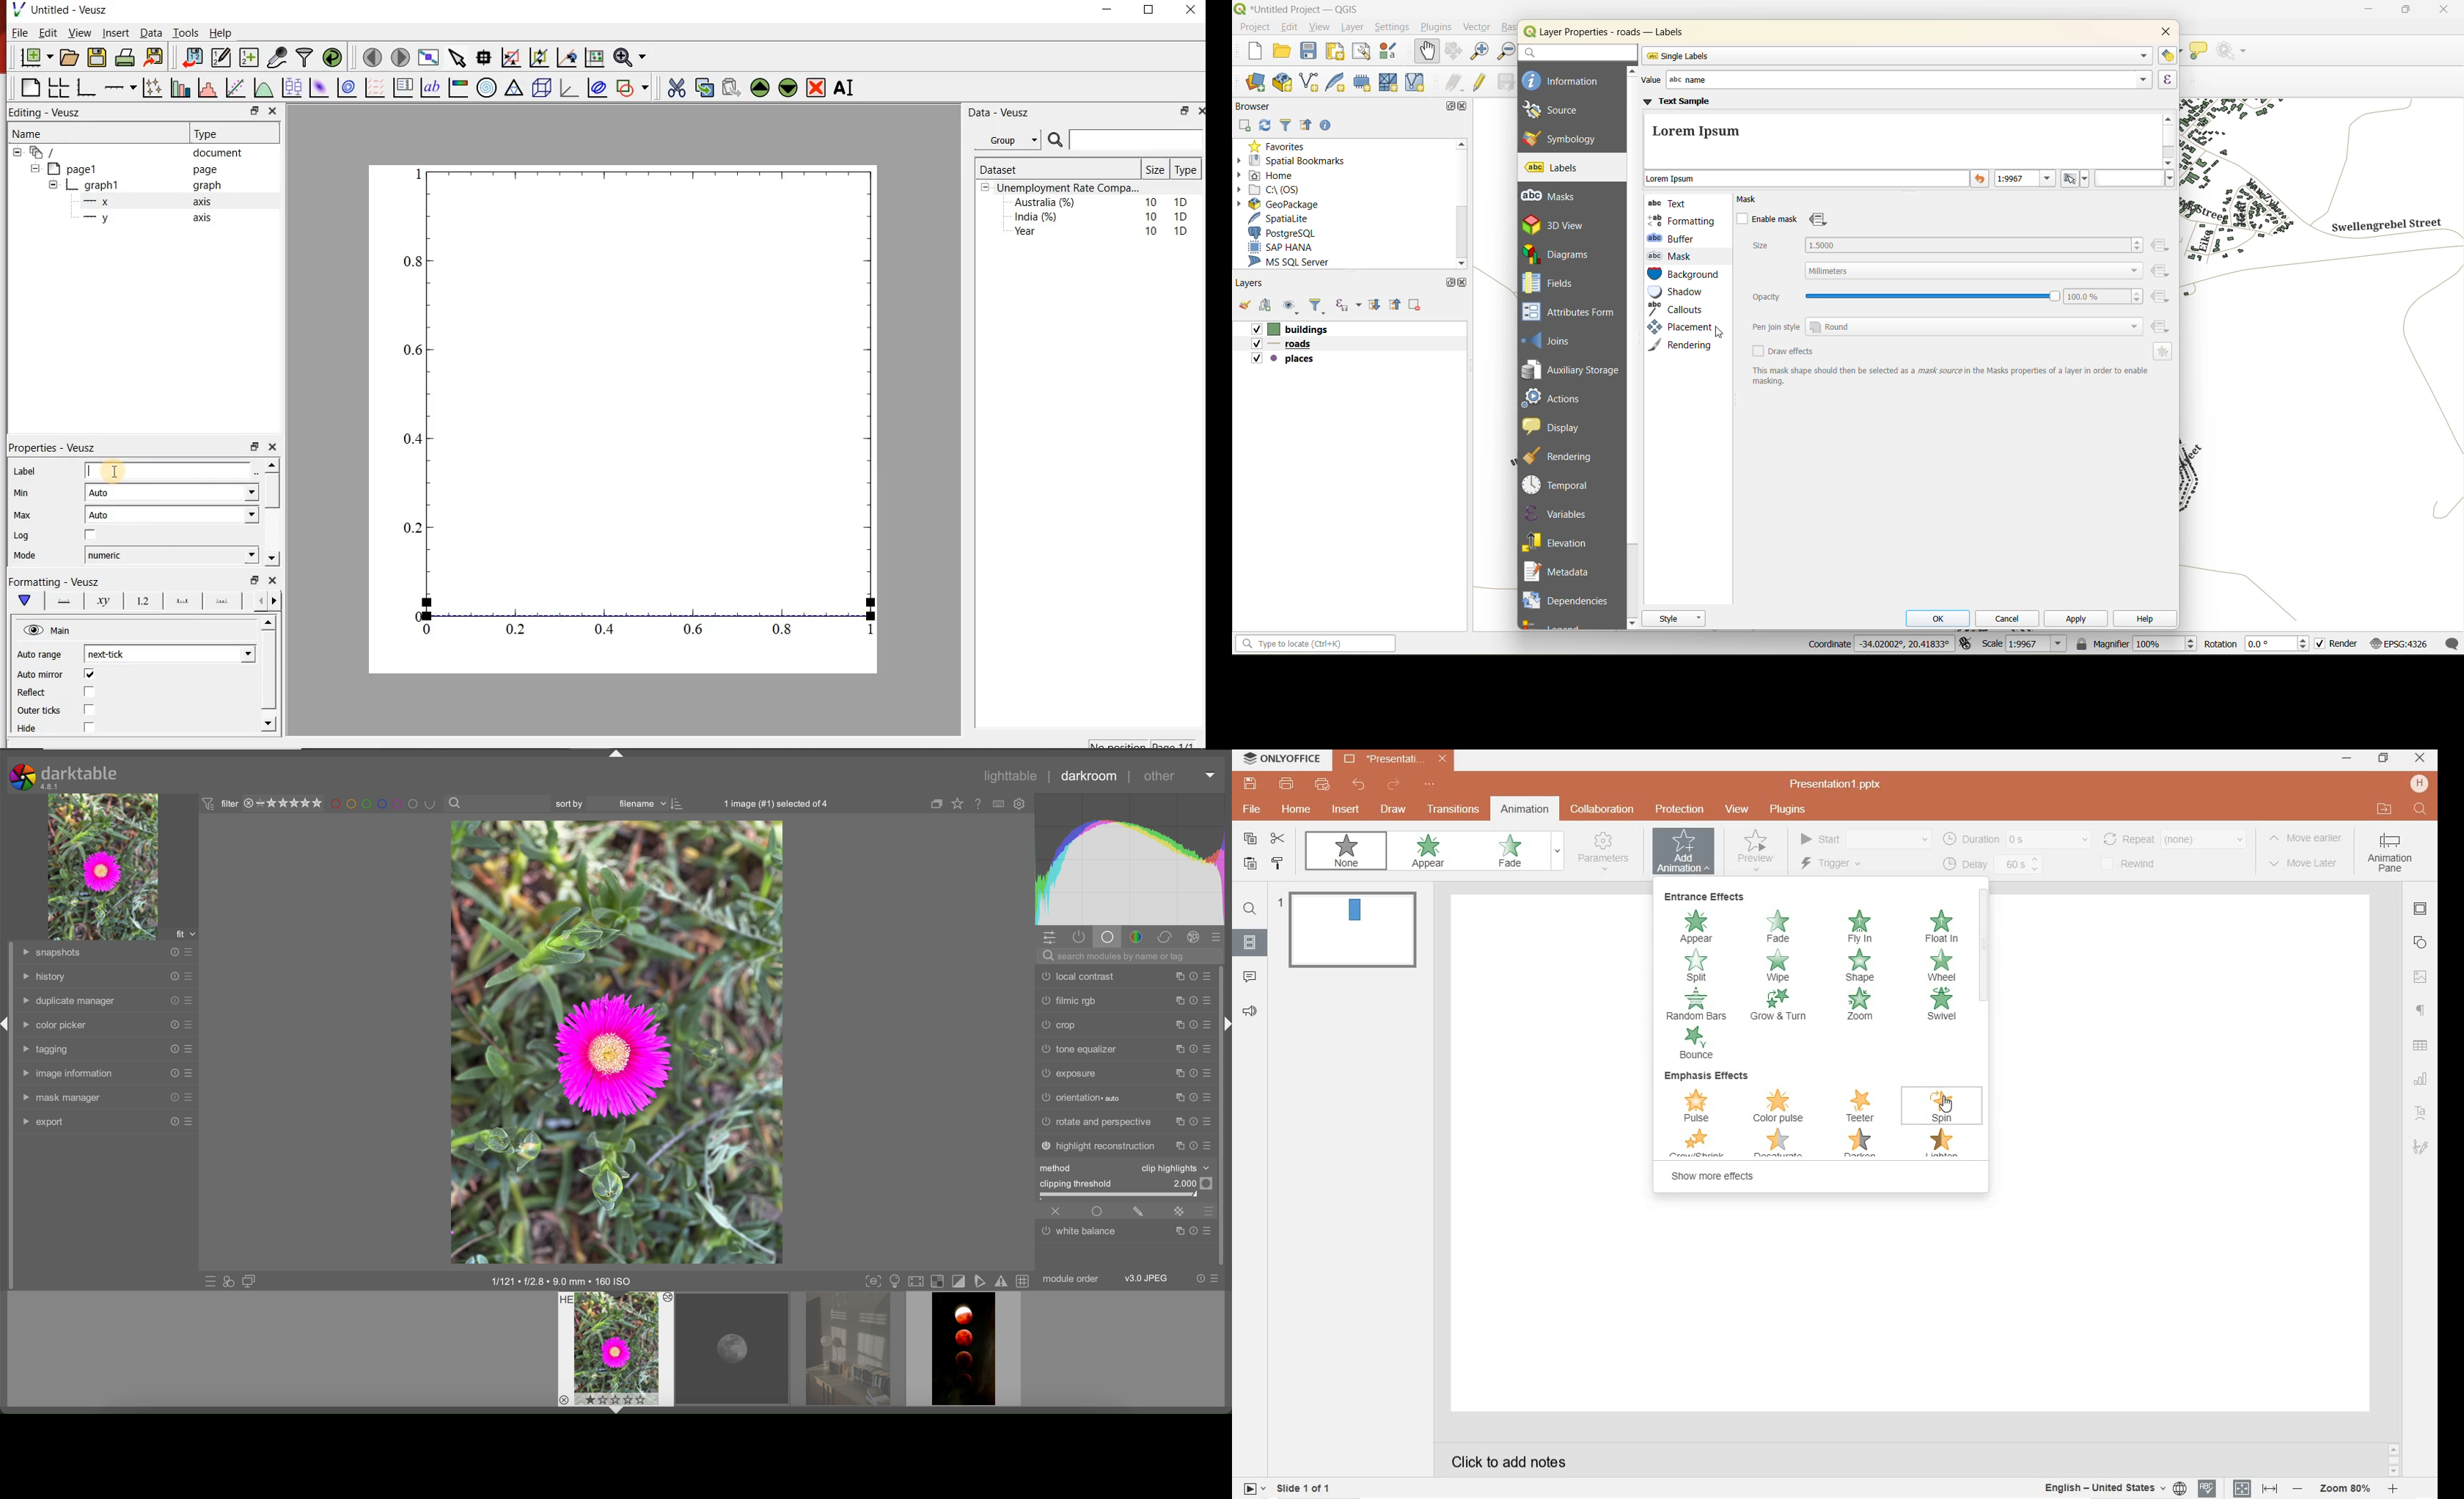 This screenshot has height=1512, width=2464. What do you see at coordinates (487, 88) in the screenshot?
I see `polar graph` at bounding box center [487, 88].